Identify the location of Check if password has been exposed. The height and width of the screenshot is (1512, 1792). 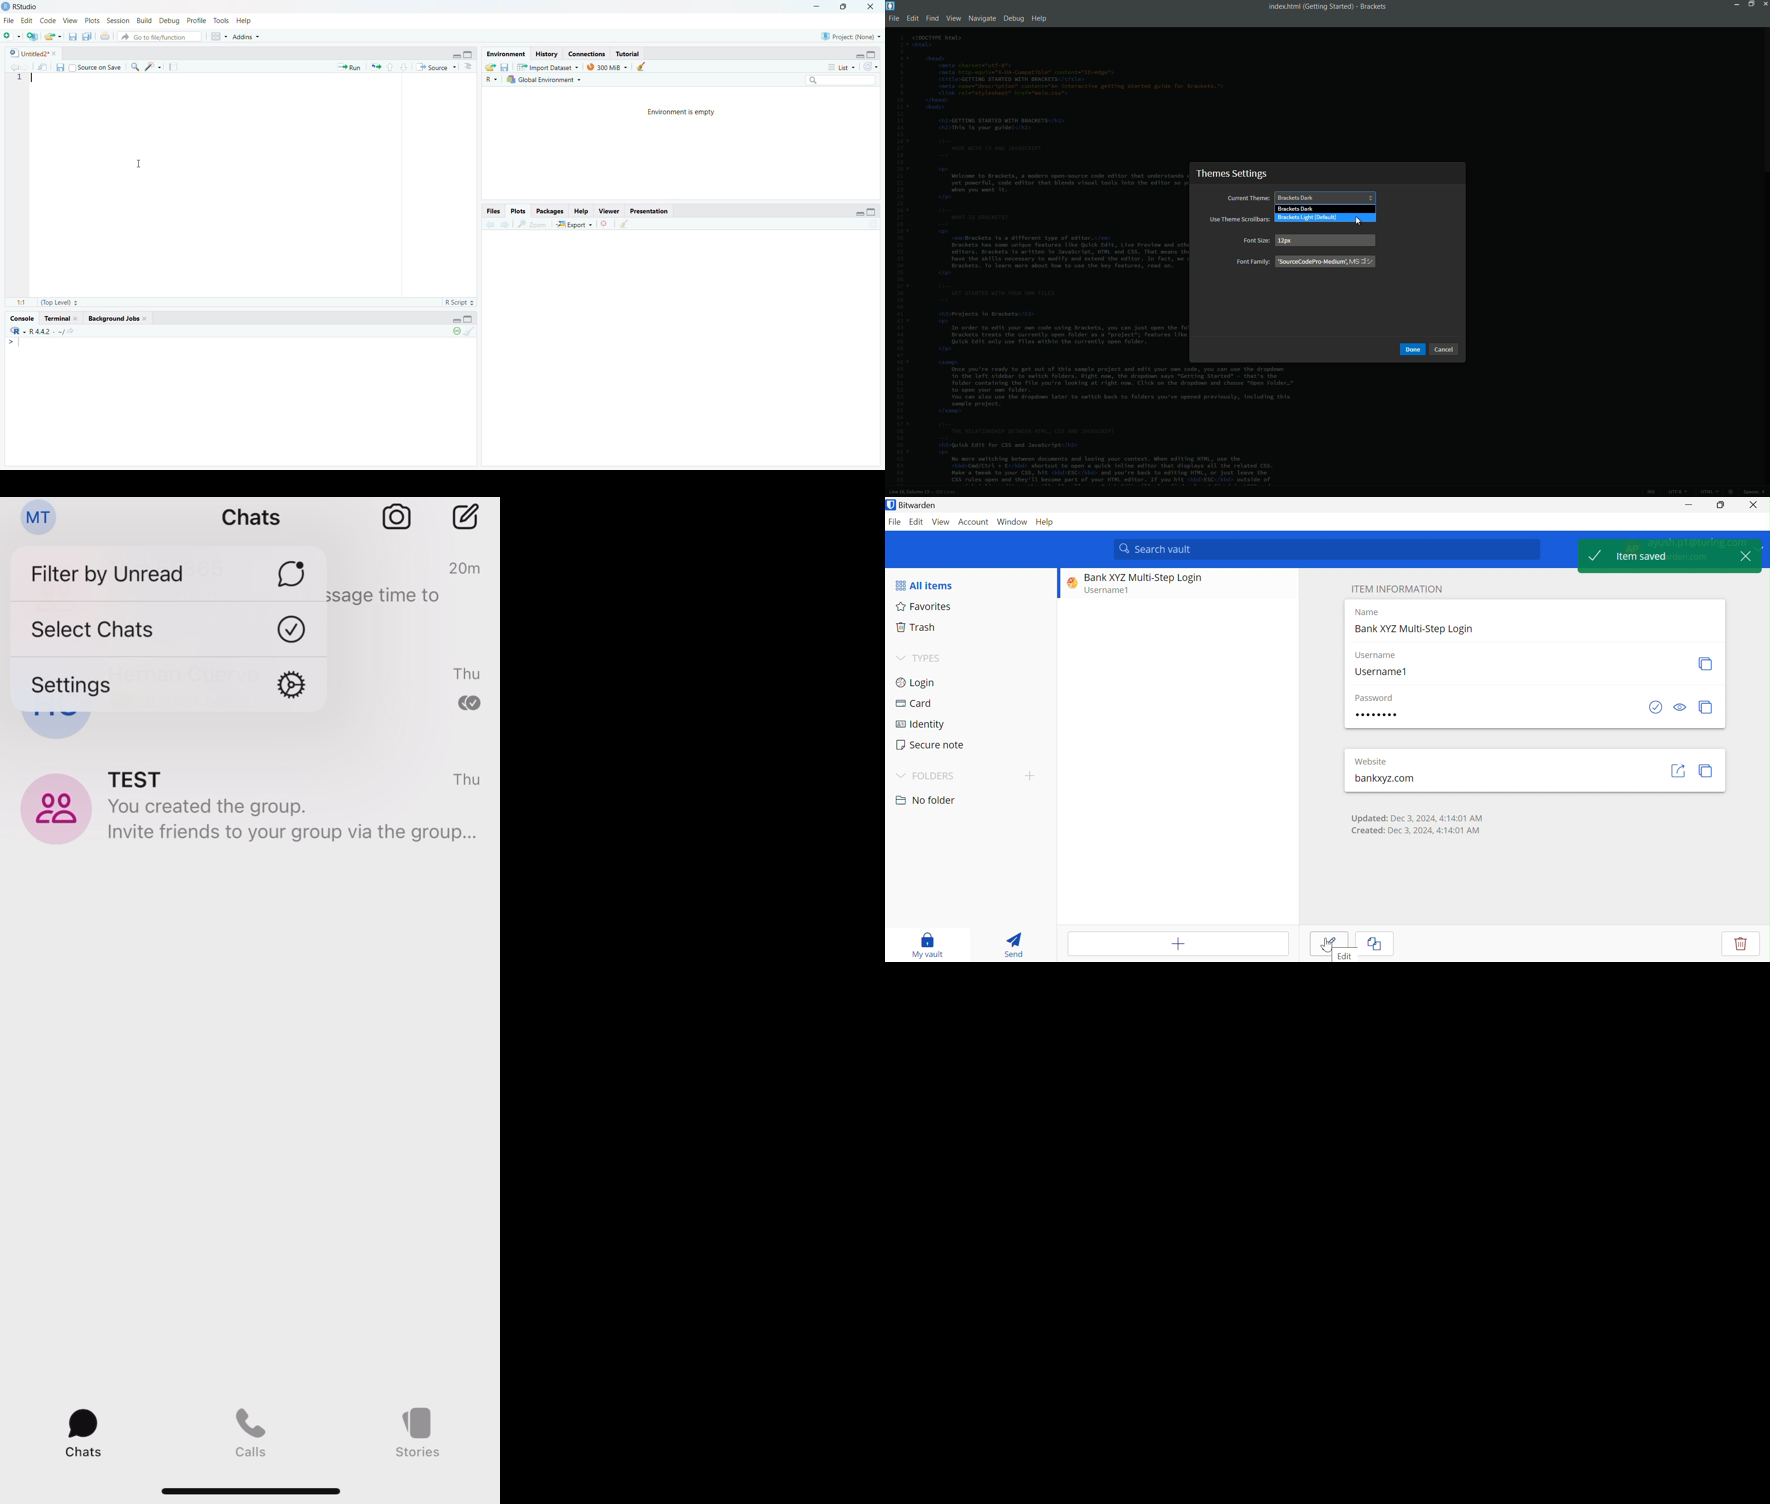
(1655, 708).